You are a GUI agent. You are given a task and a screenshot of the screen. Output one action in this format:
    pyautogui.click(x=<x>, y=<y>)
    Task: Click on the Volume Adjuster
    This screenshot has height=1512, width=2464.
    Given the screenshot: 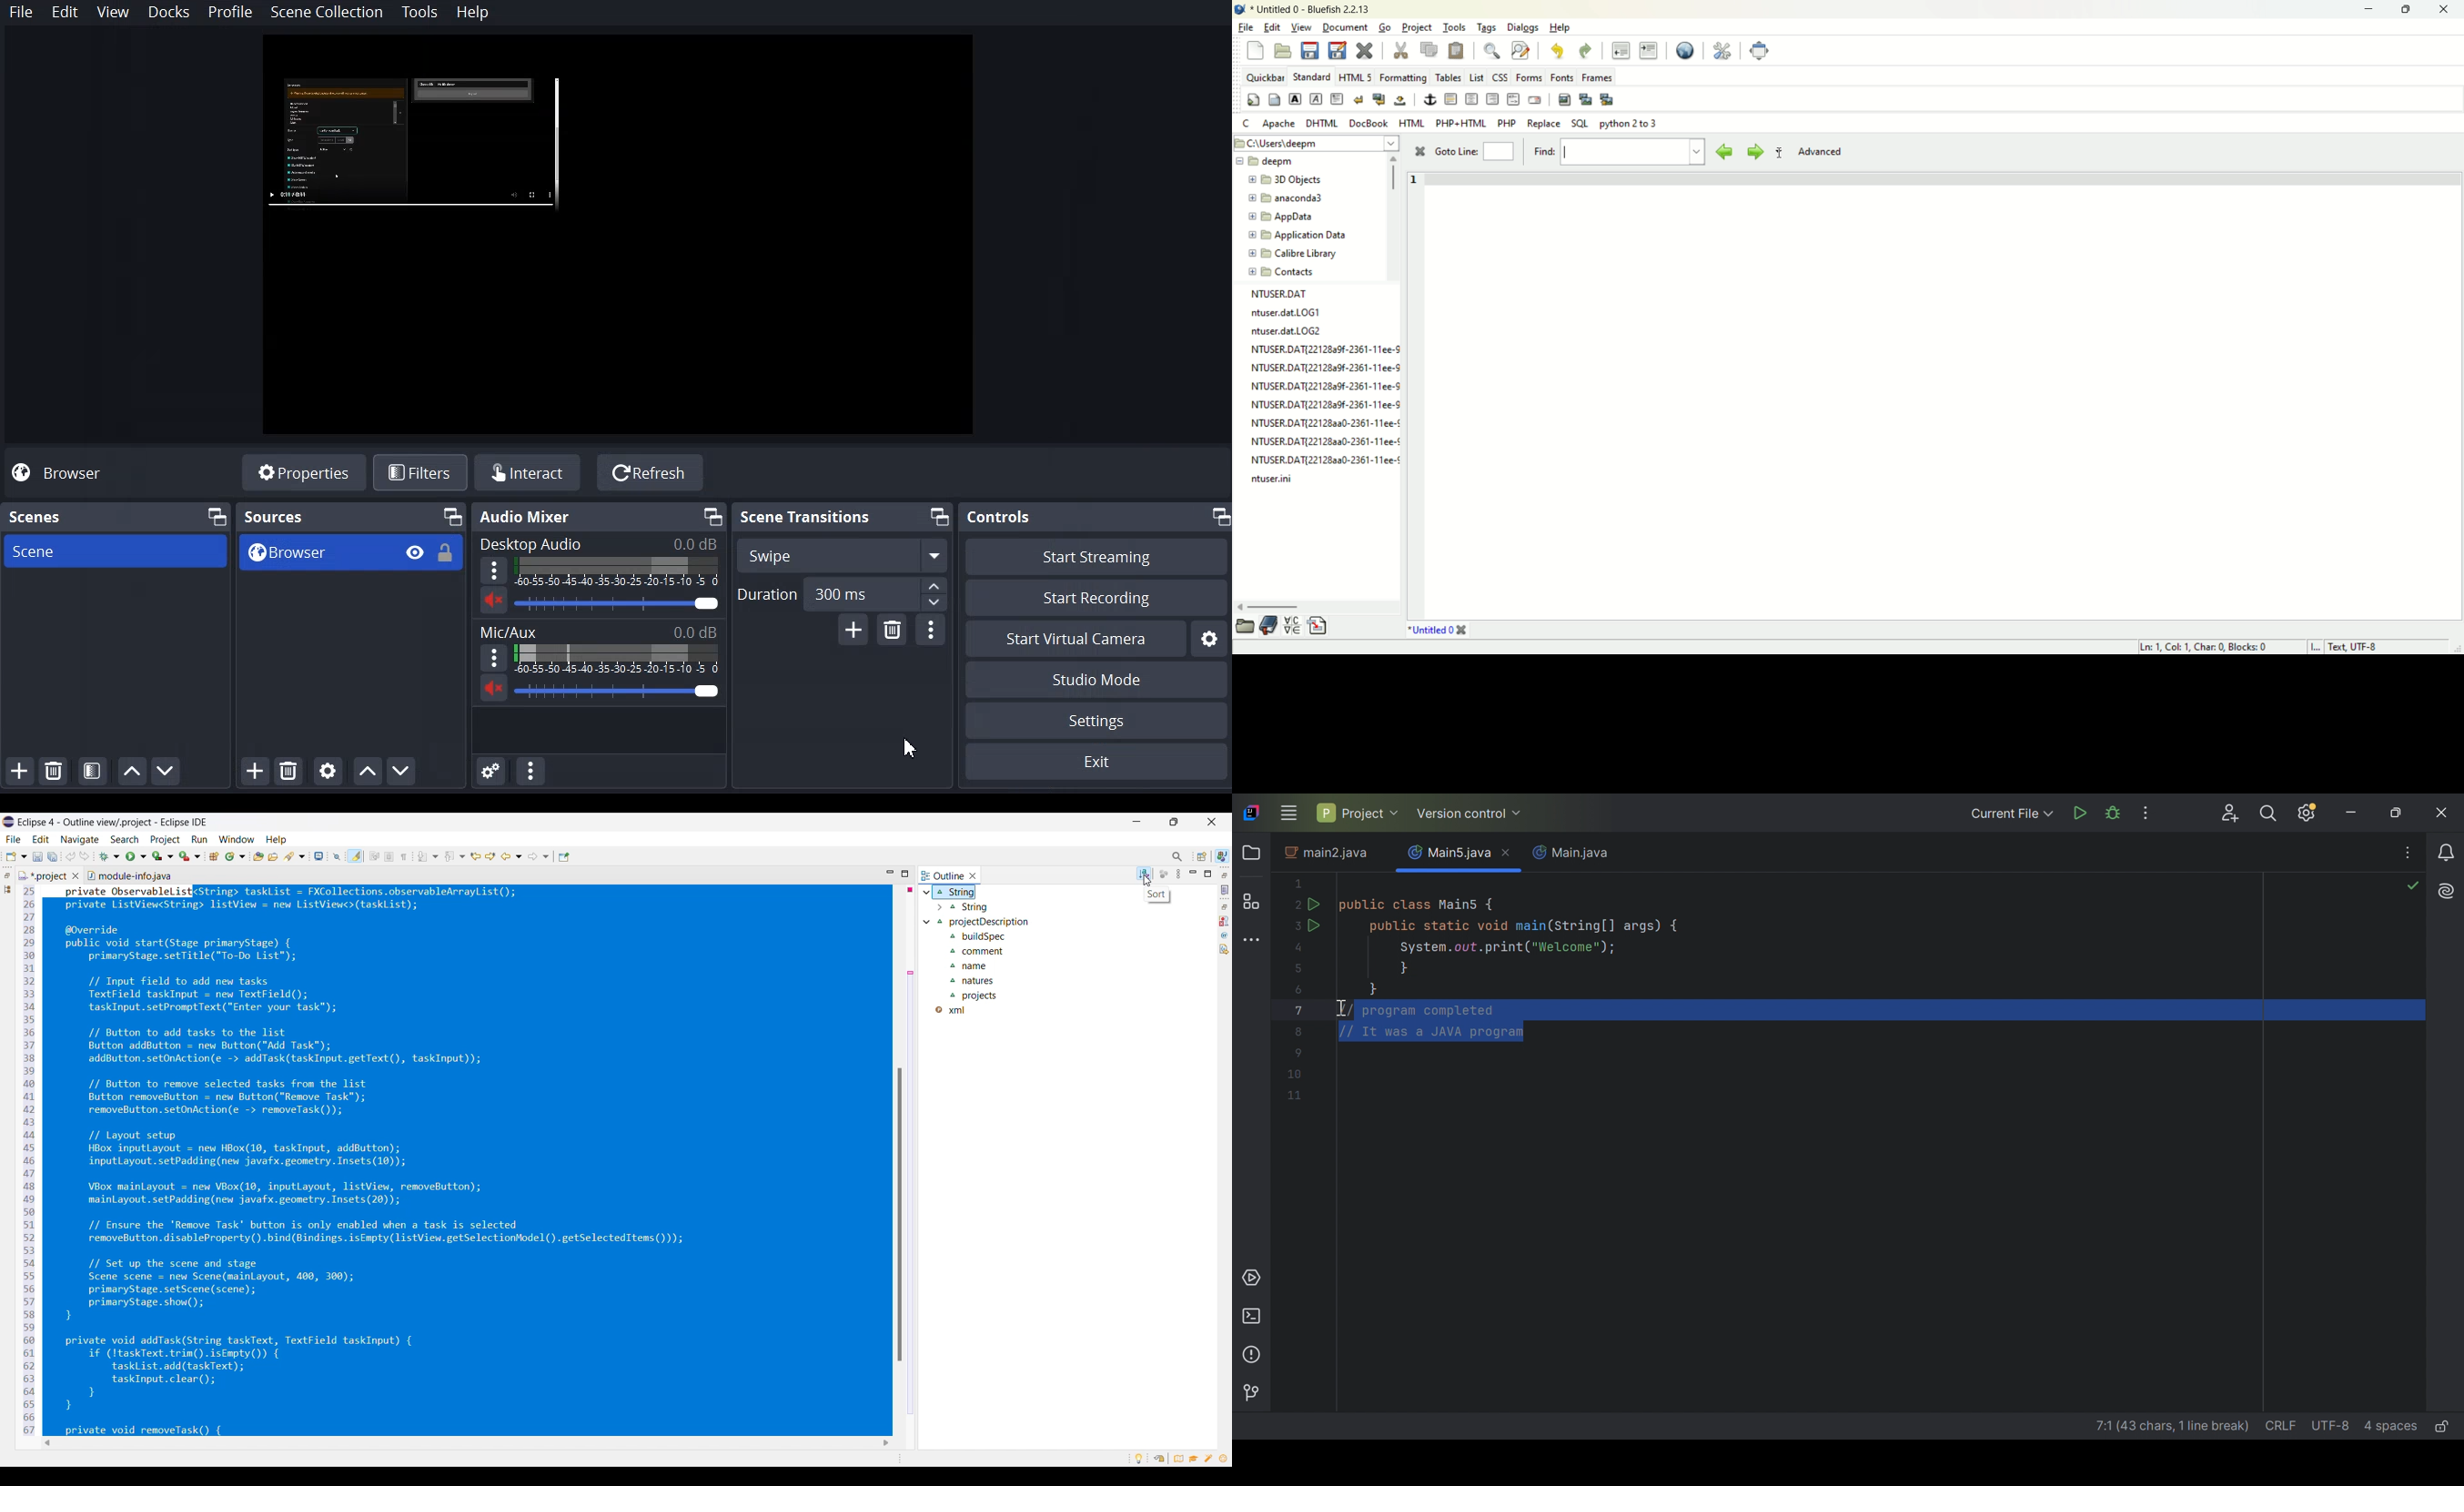 What is the action you would take?
    pyautogui.click(x=616, y=603)
    